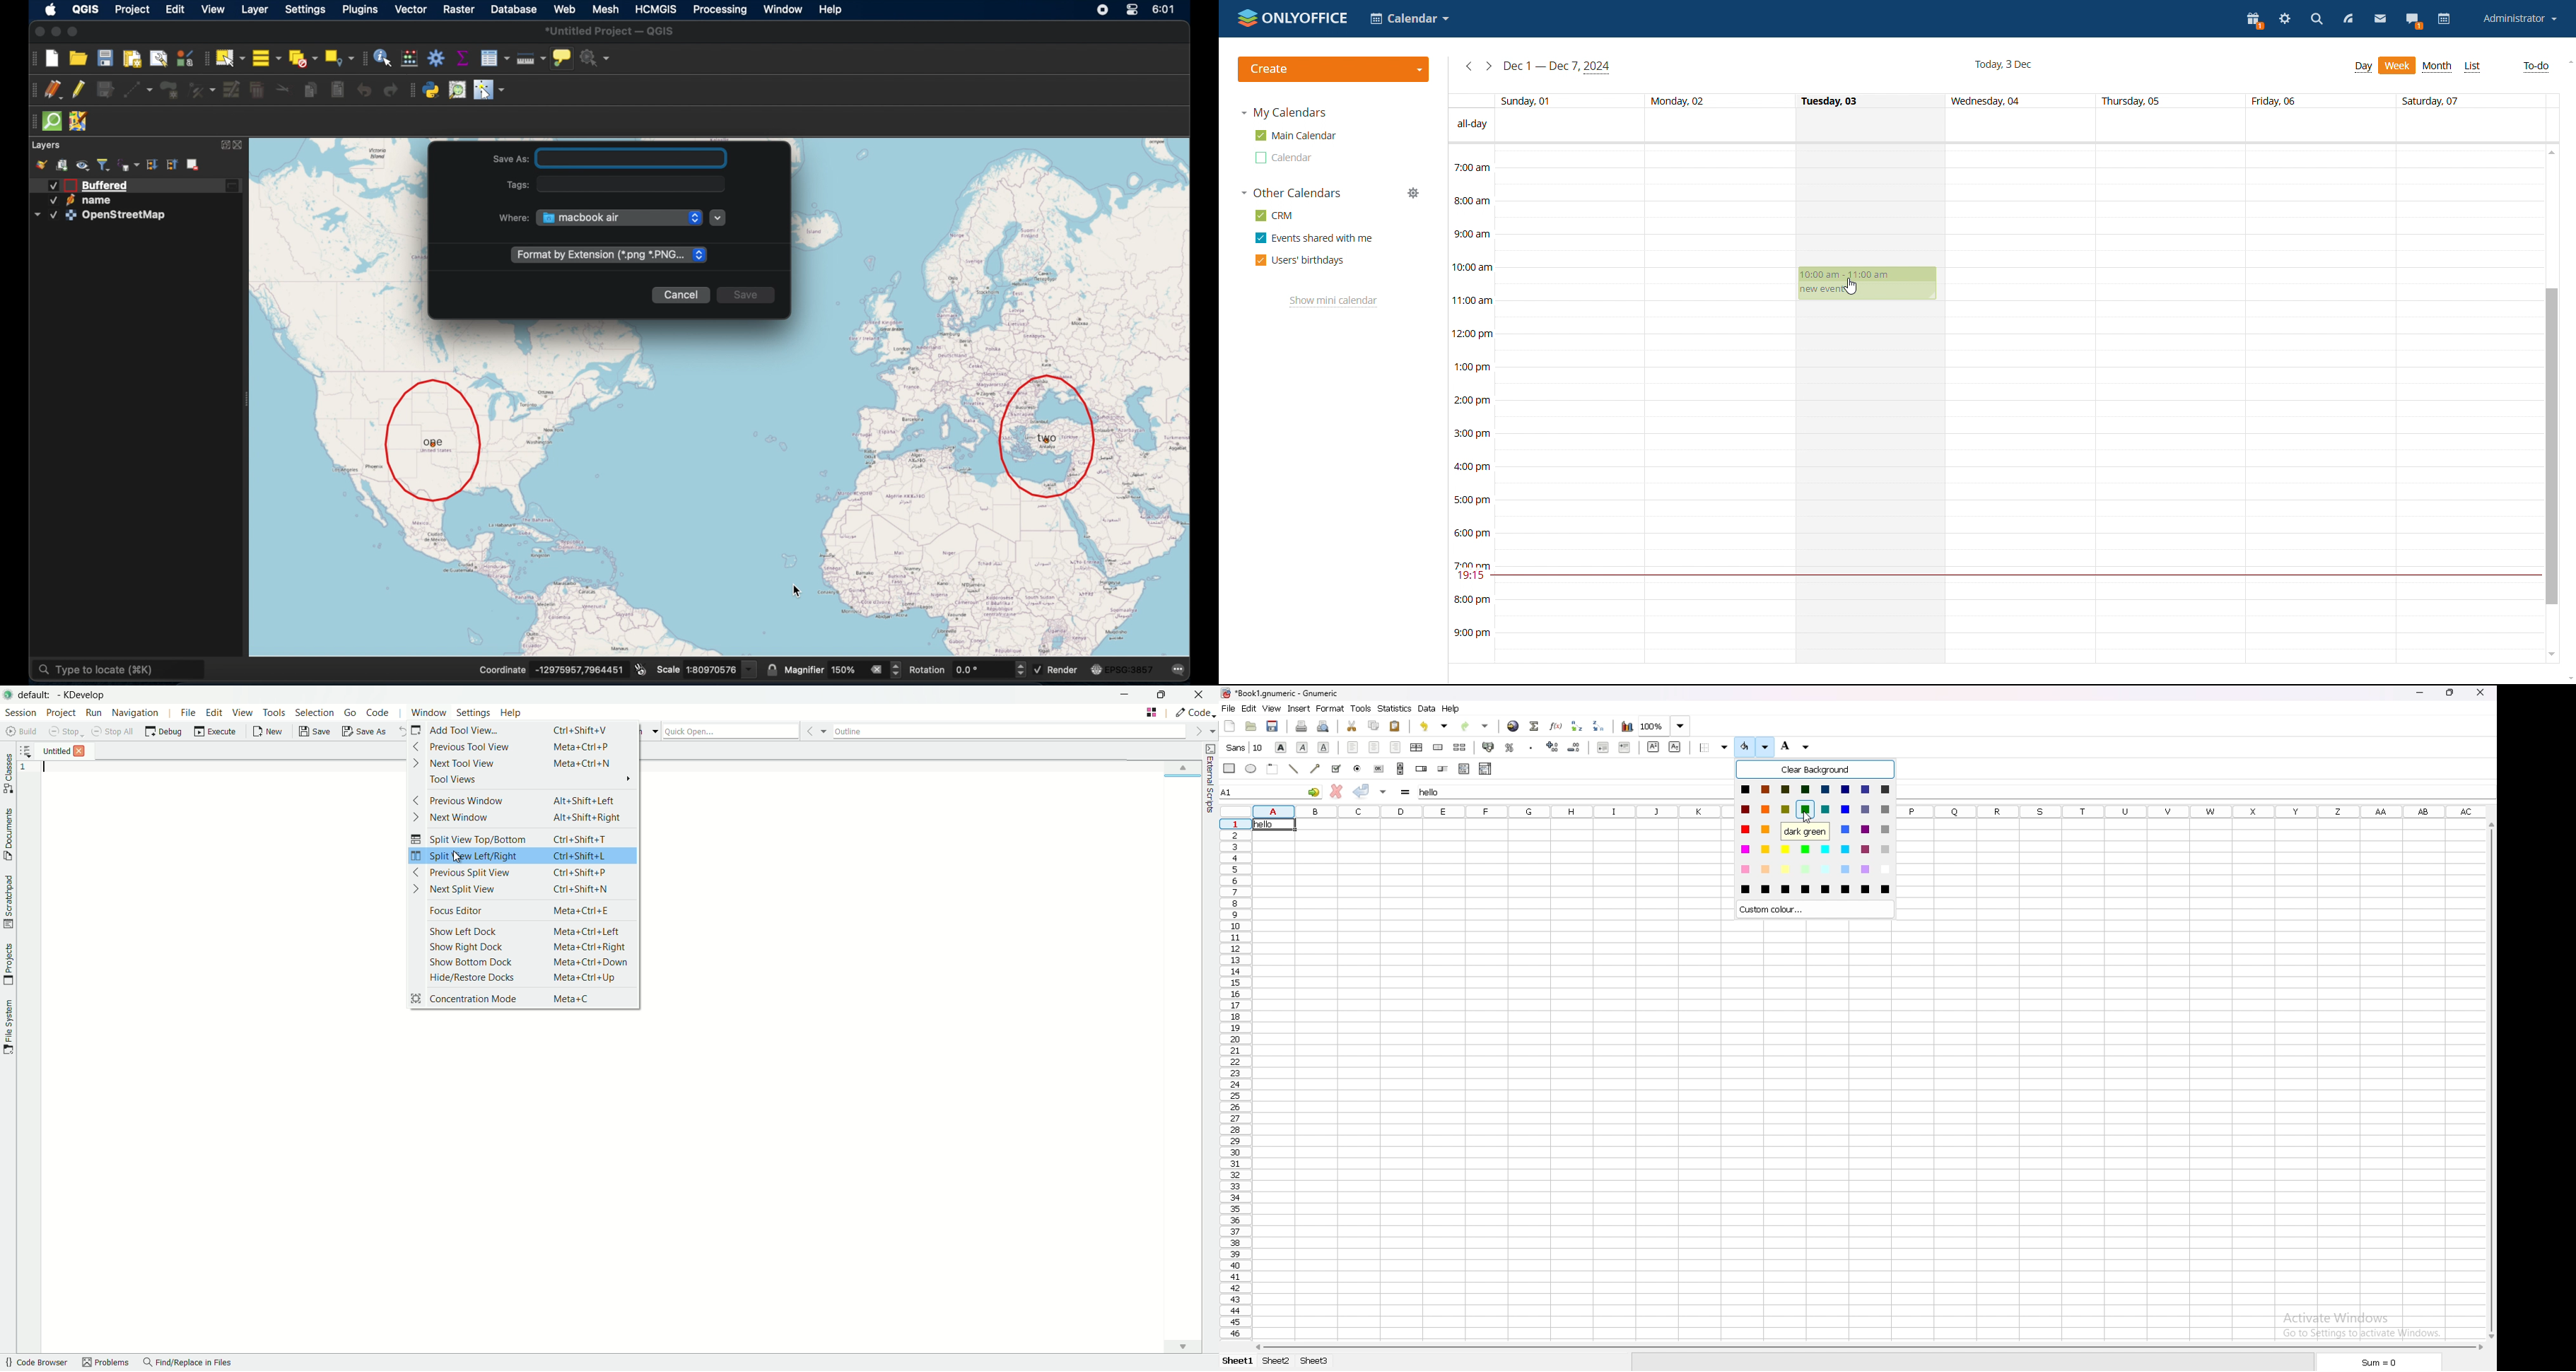  I want to click on style manager, so click(184, 58).